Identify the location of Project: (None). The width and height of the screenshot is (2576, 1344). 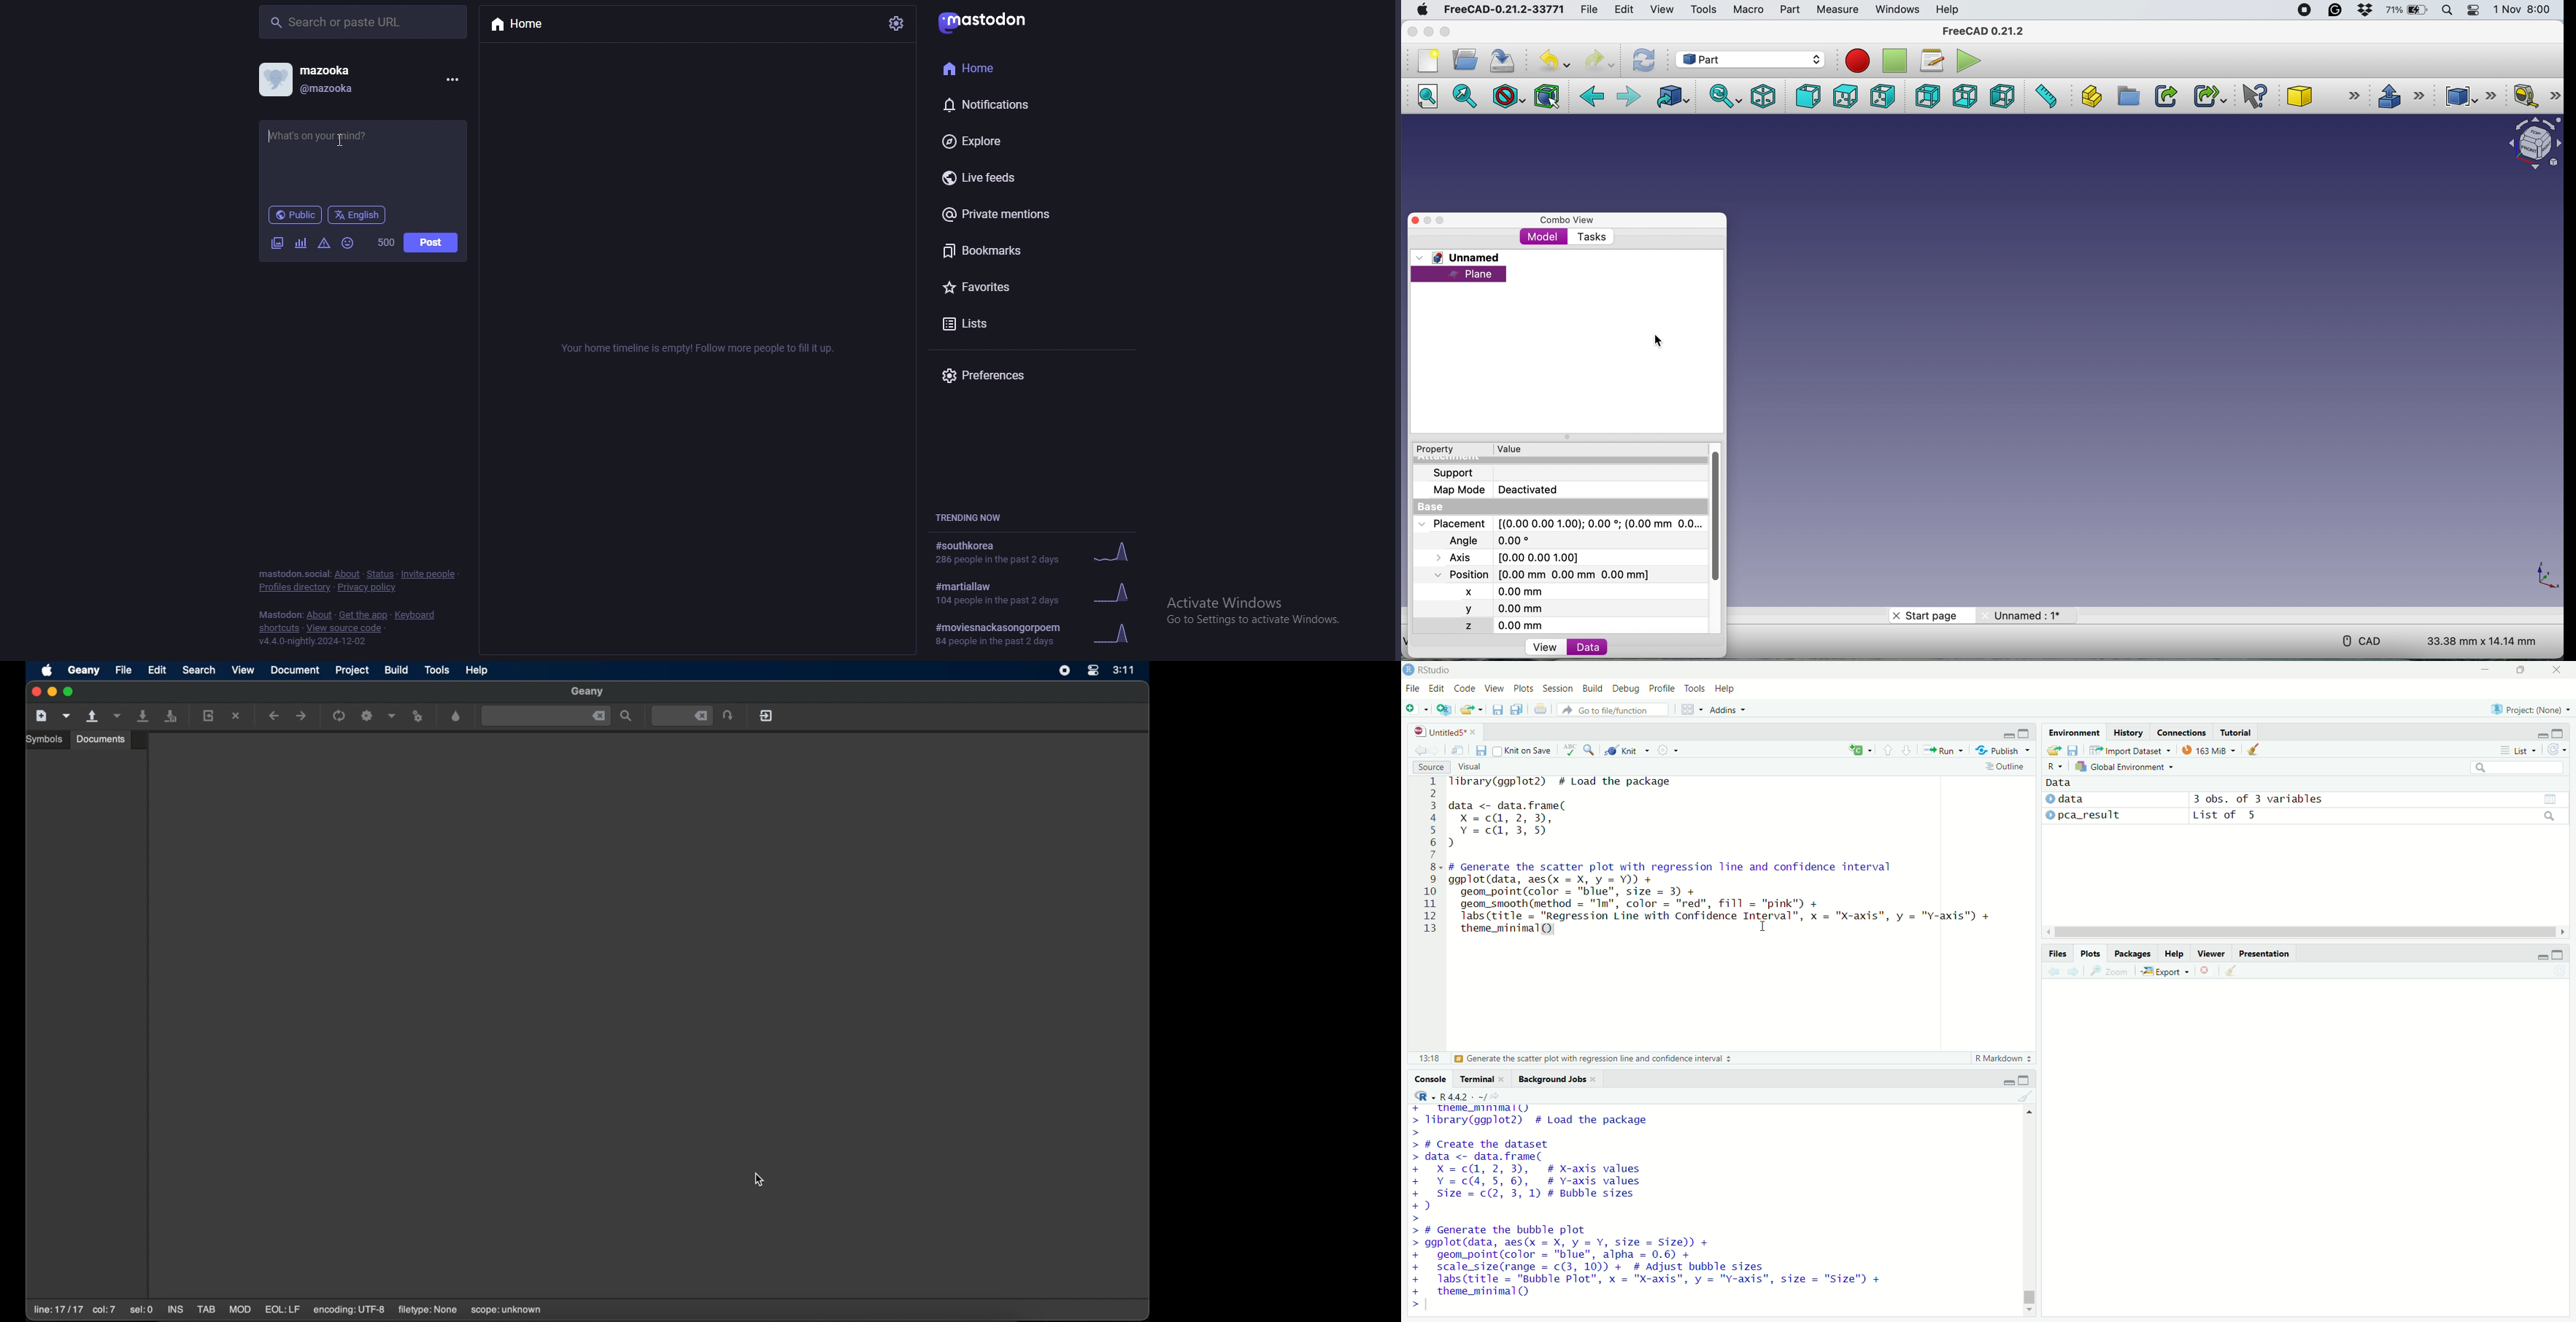
(2529, 709).